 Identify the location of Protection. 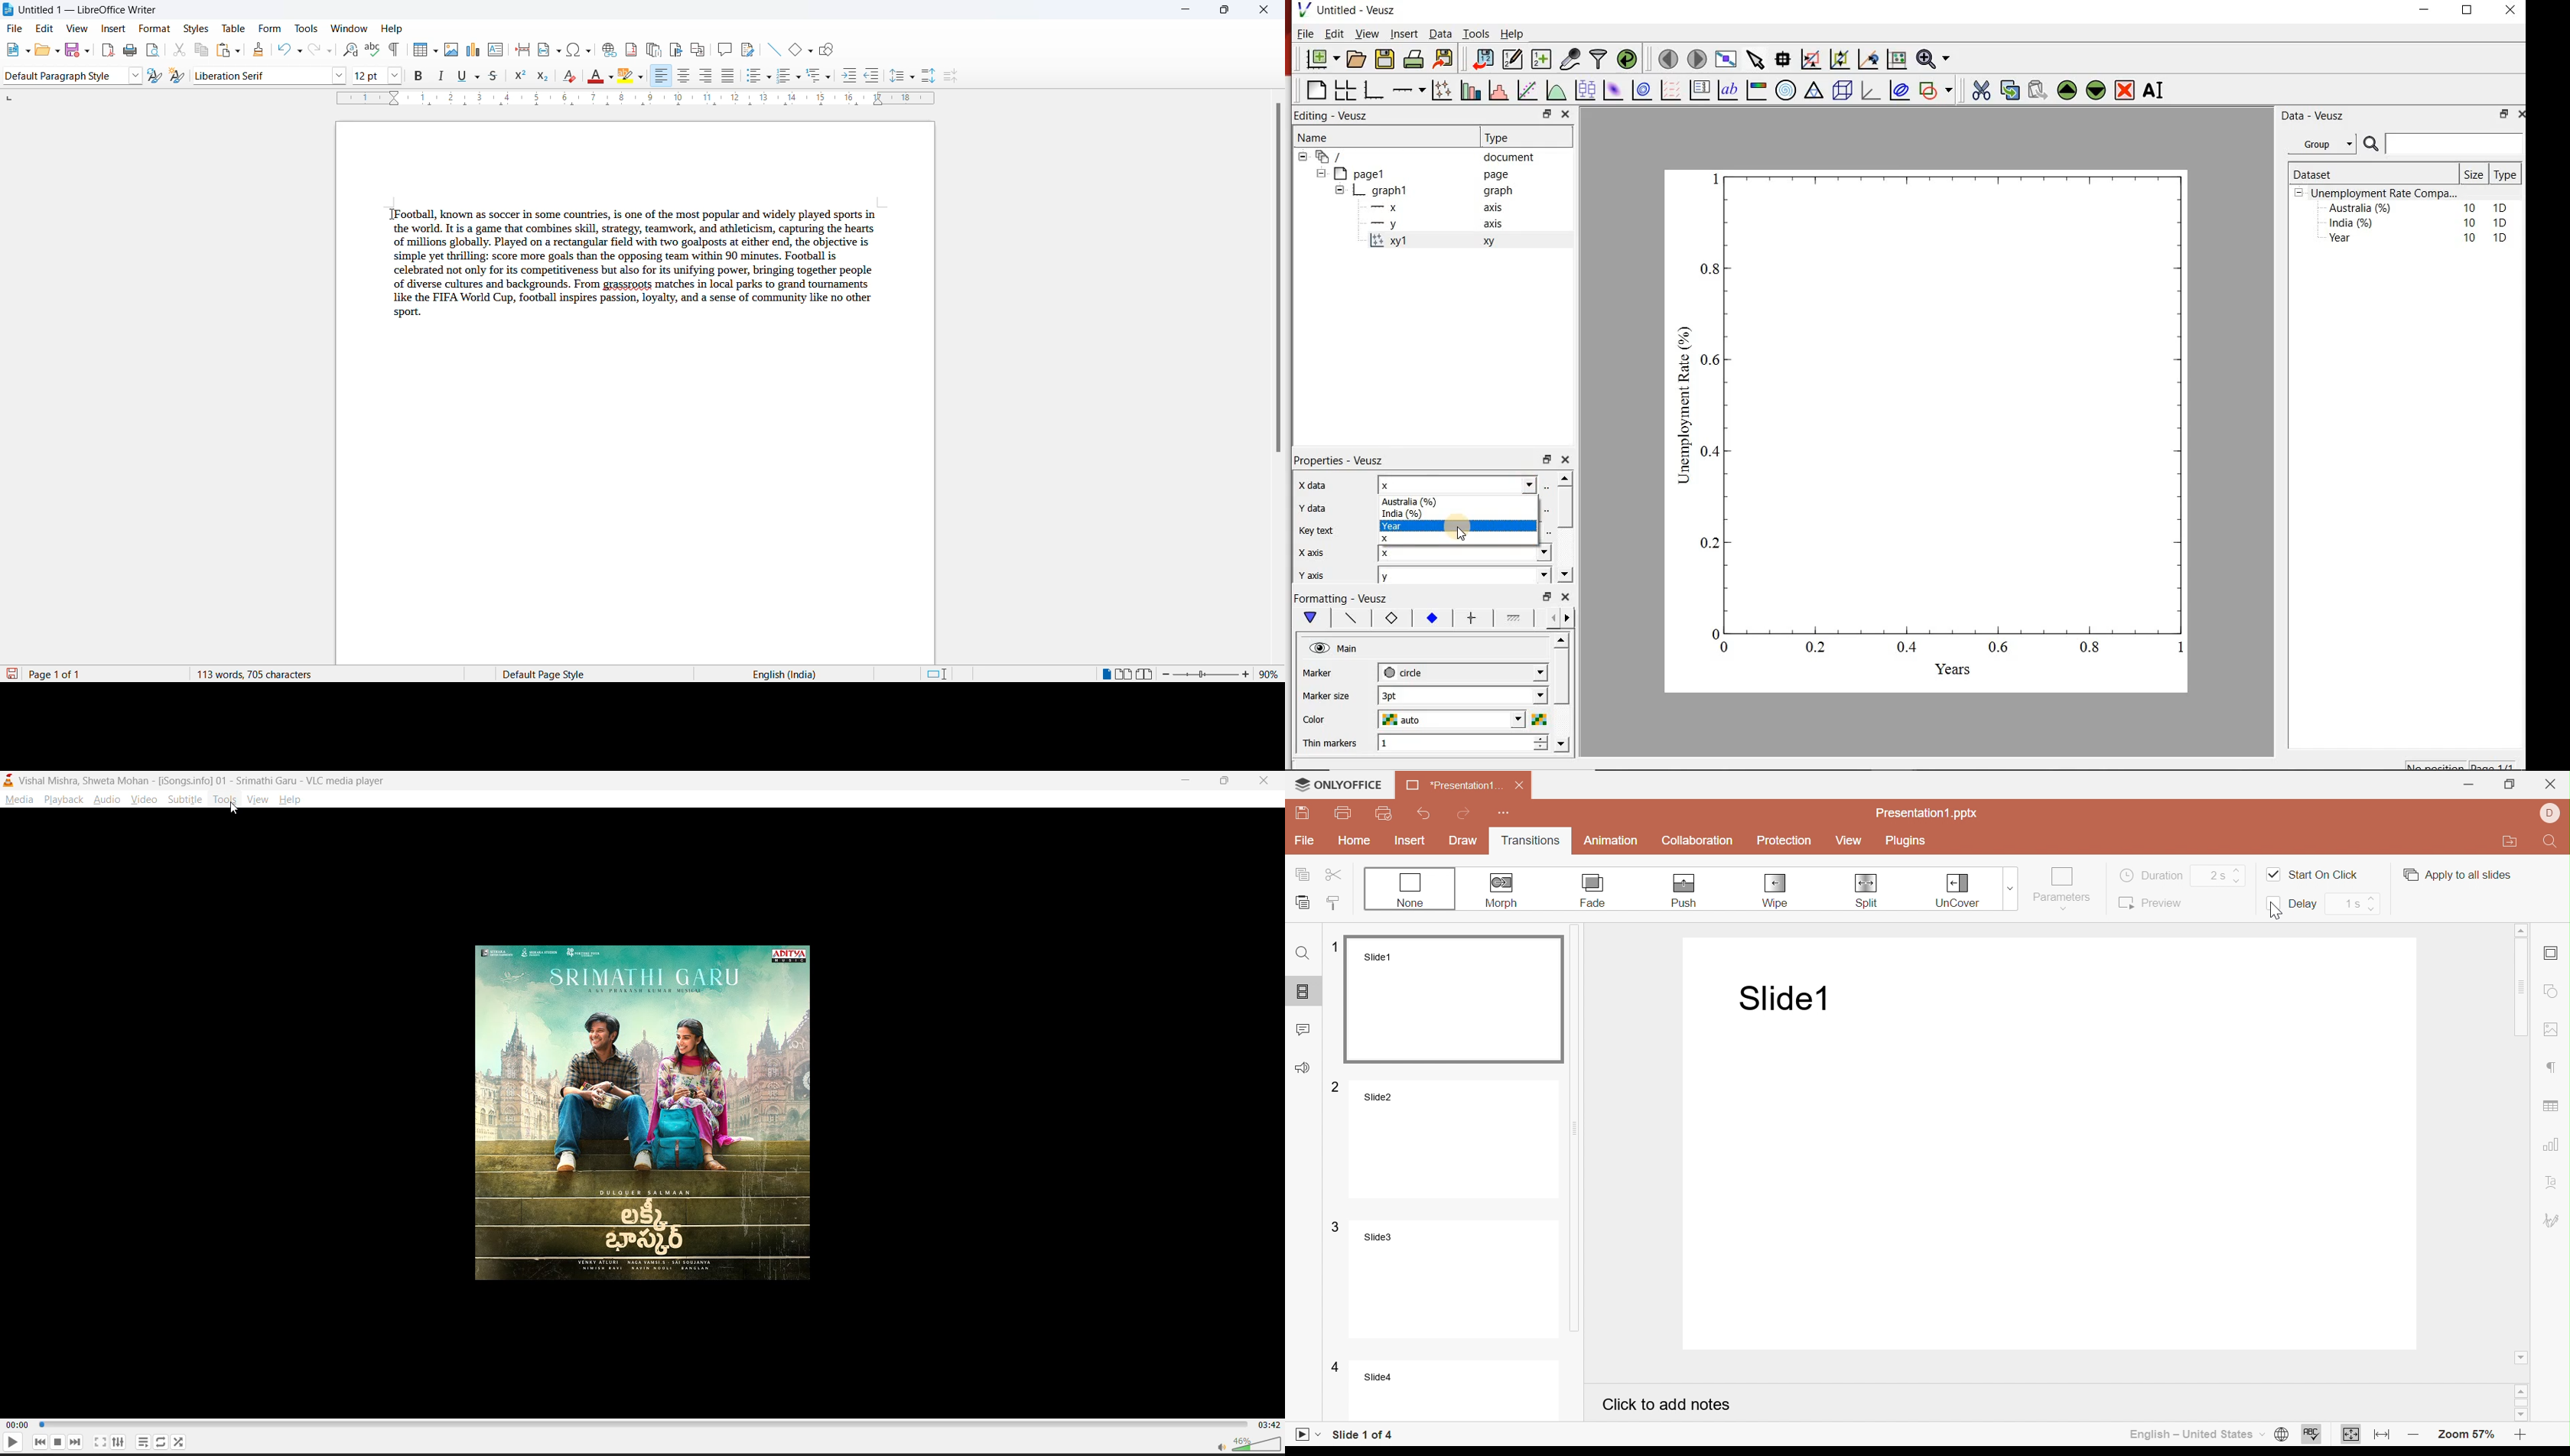
(1785, 842).